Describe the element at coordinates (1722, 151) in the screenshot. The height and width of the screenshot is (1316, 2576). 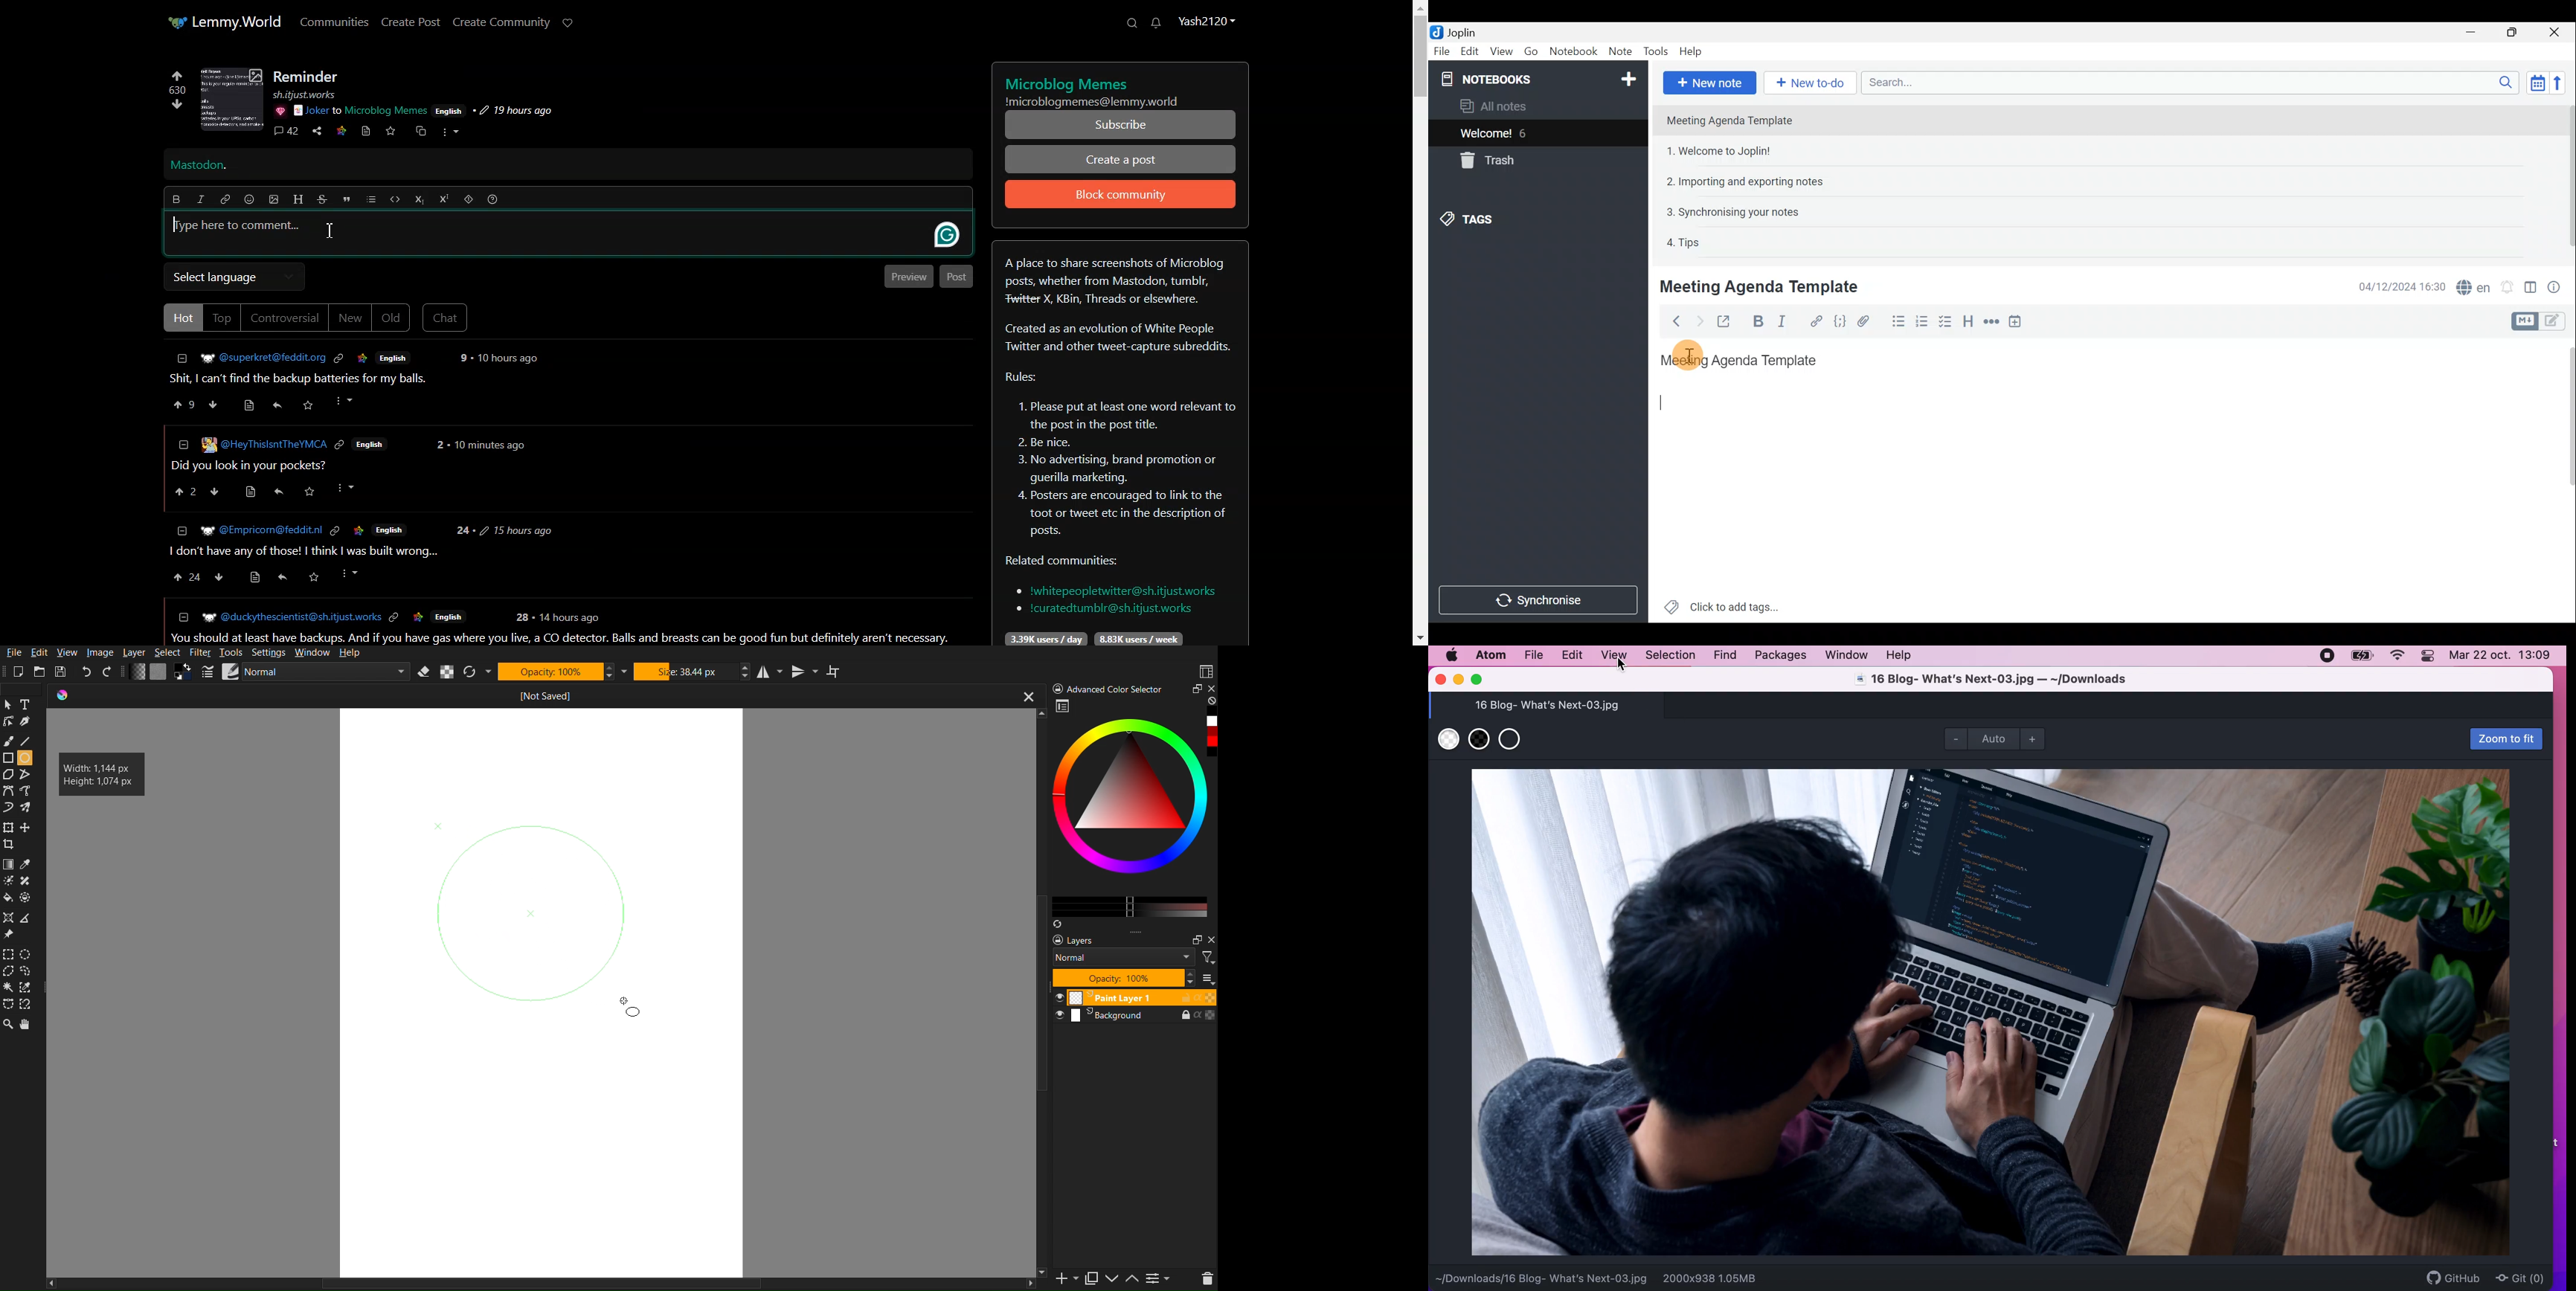
I see `1. Welcome to Joplin!` at that location.